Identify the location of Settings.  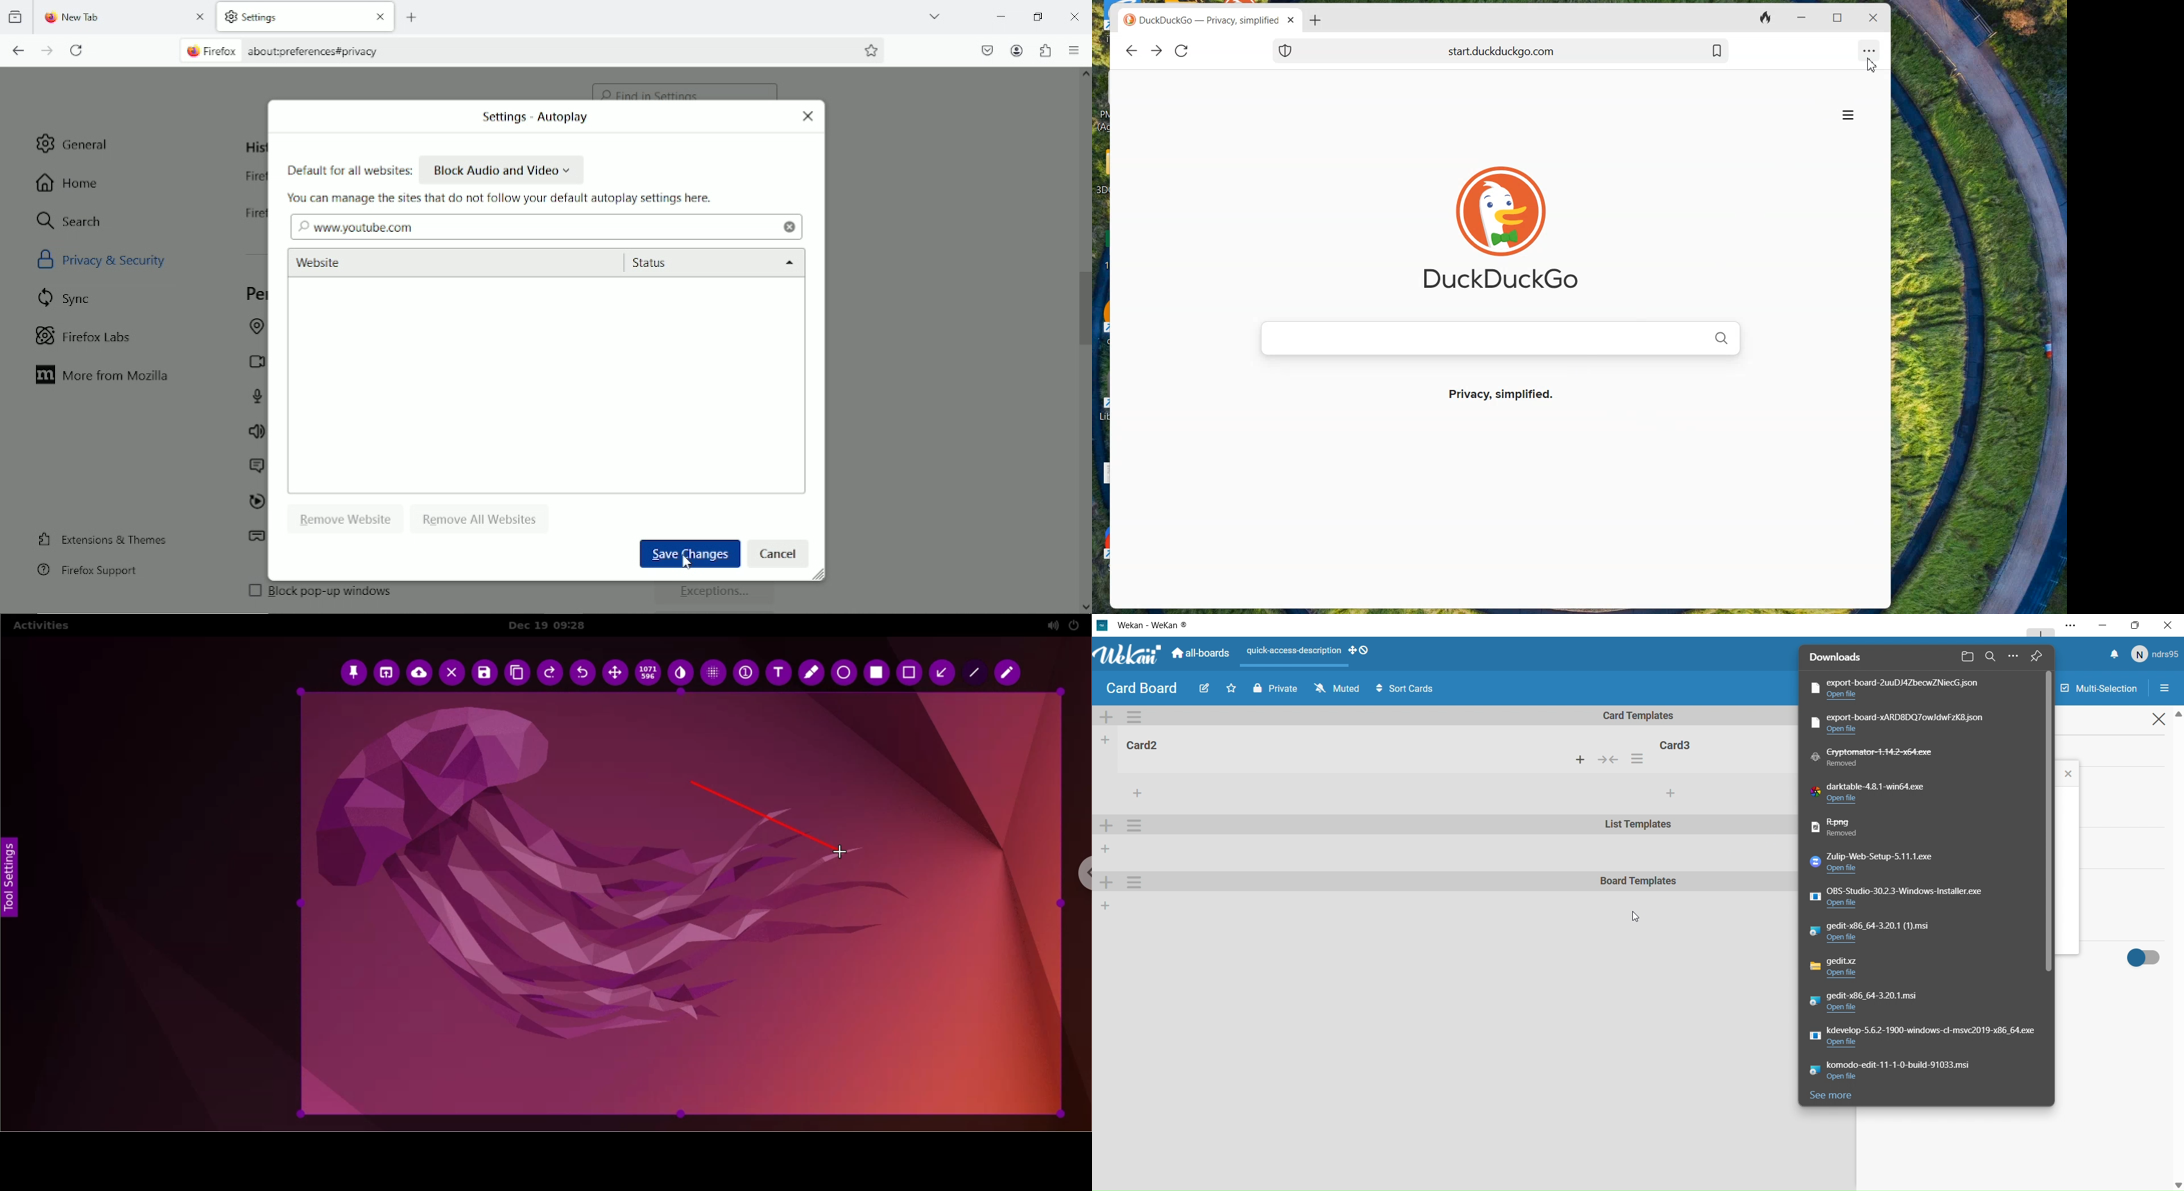
(1136, 882).